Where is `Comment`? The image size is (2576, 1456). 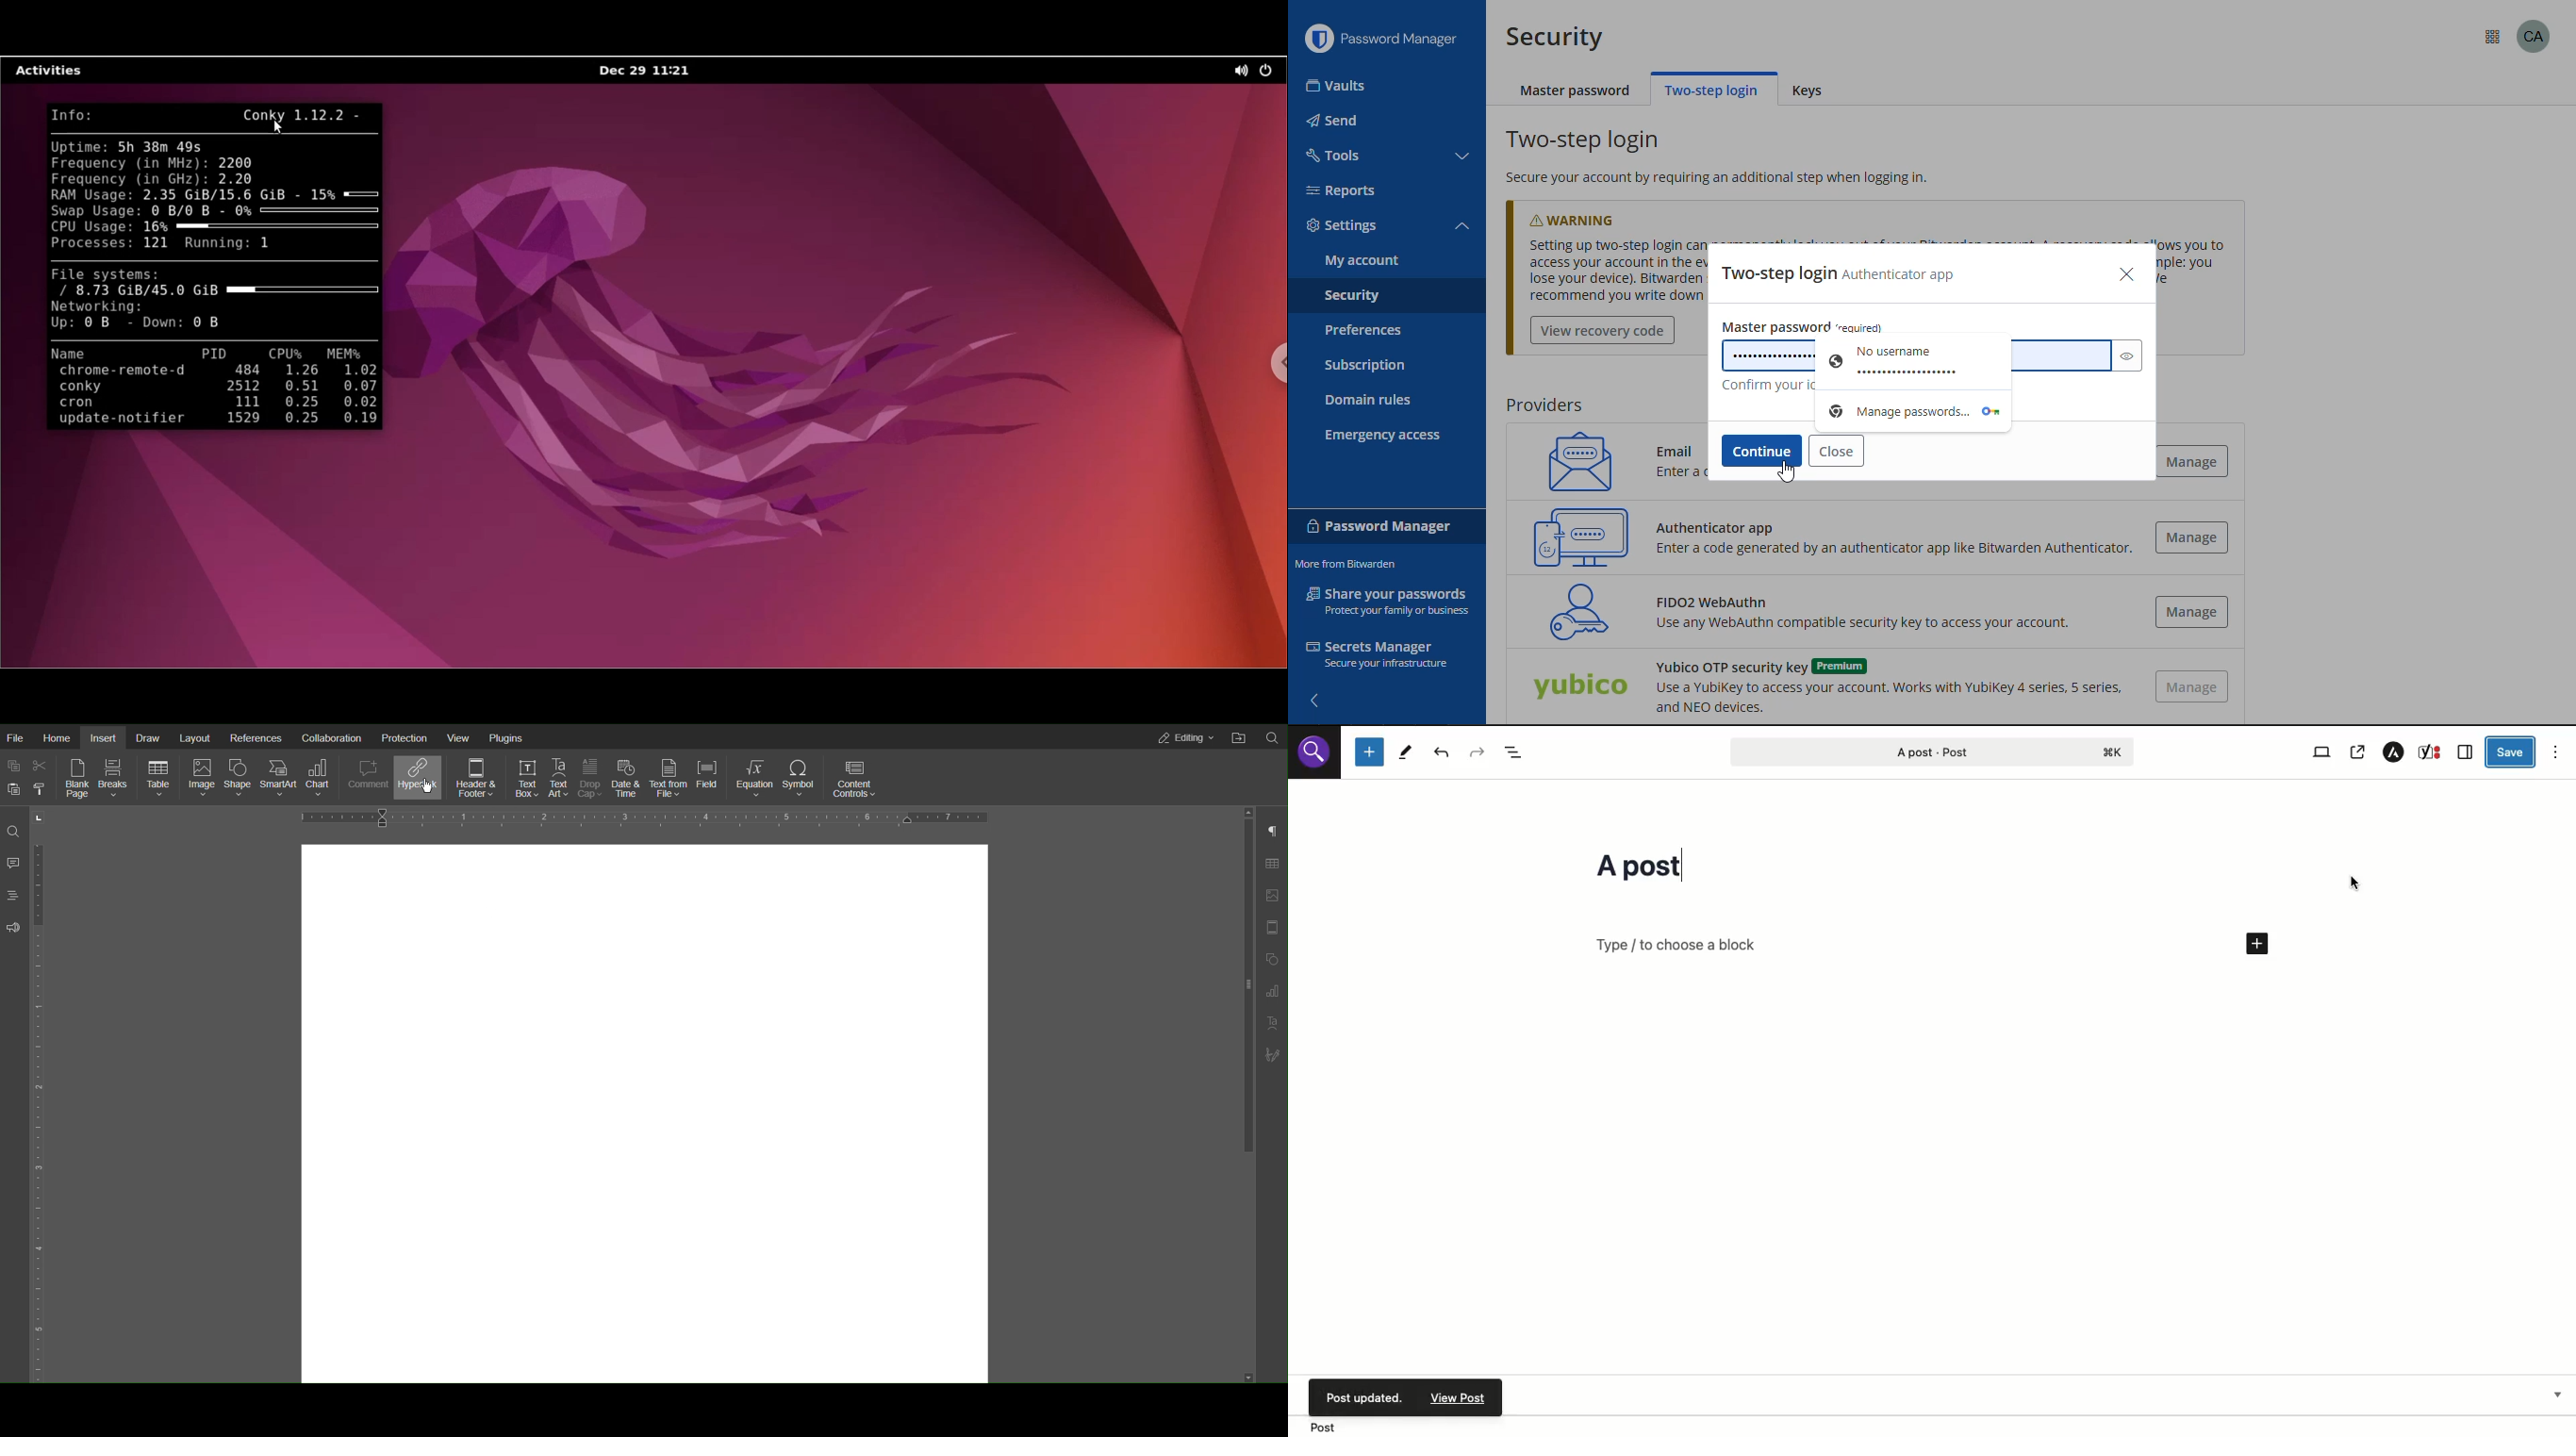 Comment is located at coordinates (13, 863).